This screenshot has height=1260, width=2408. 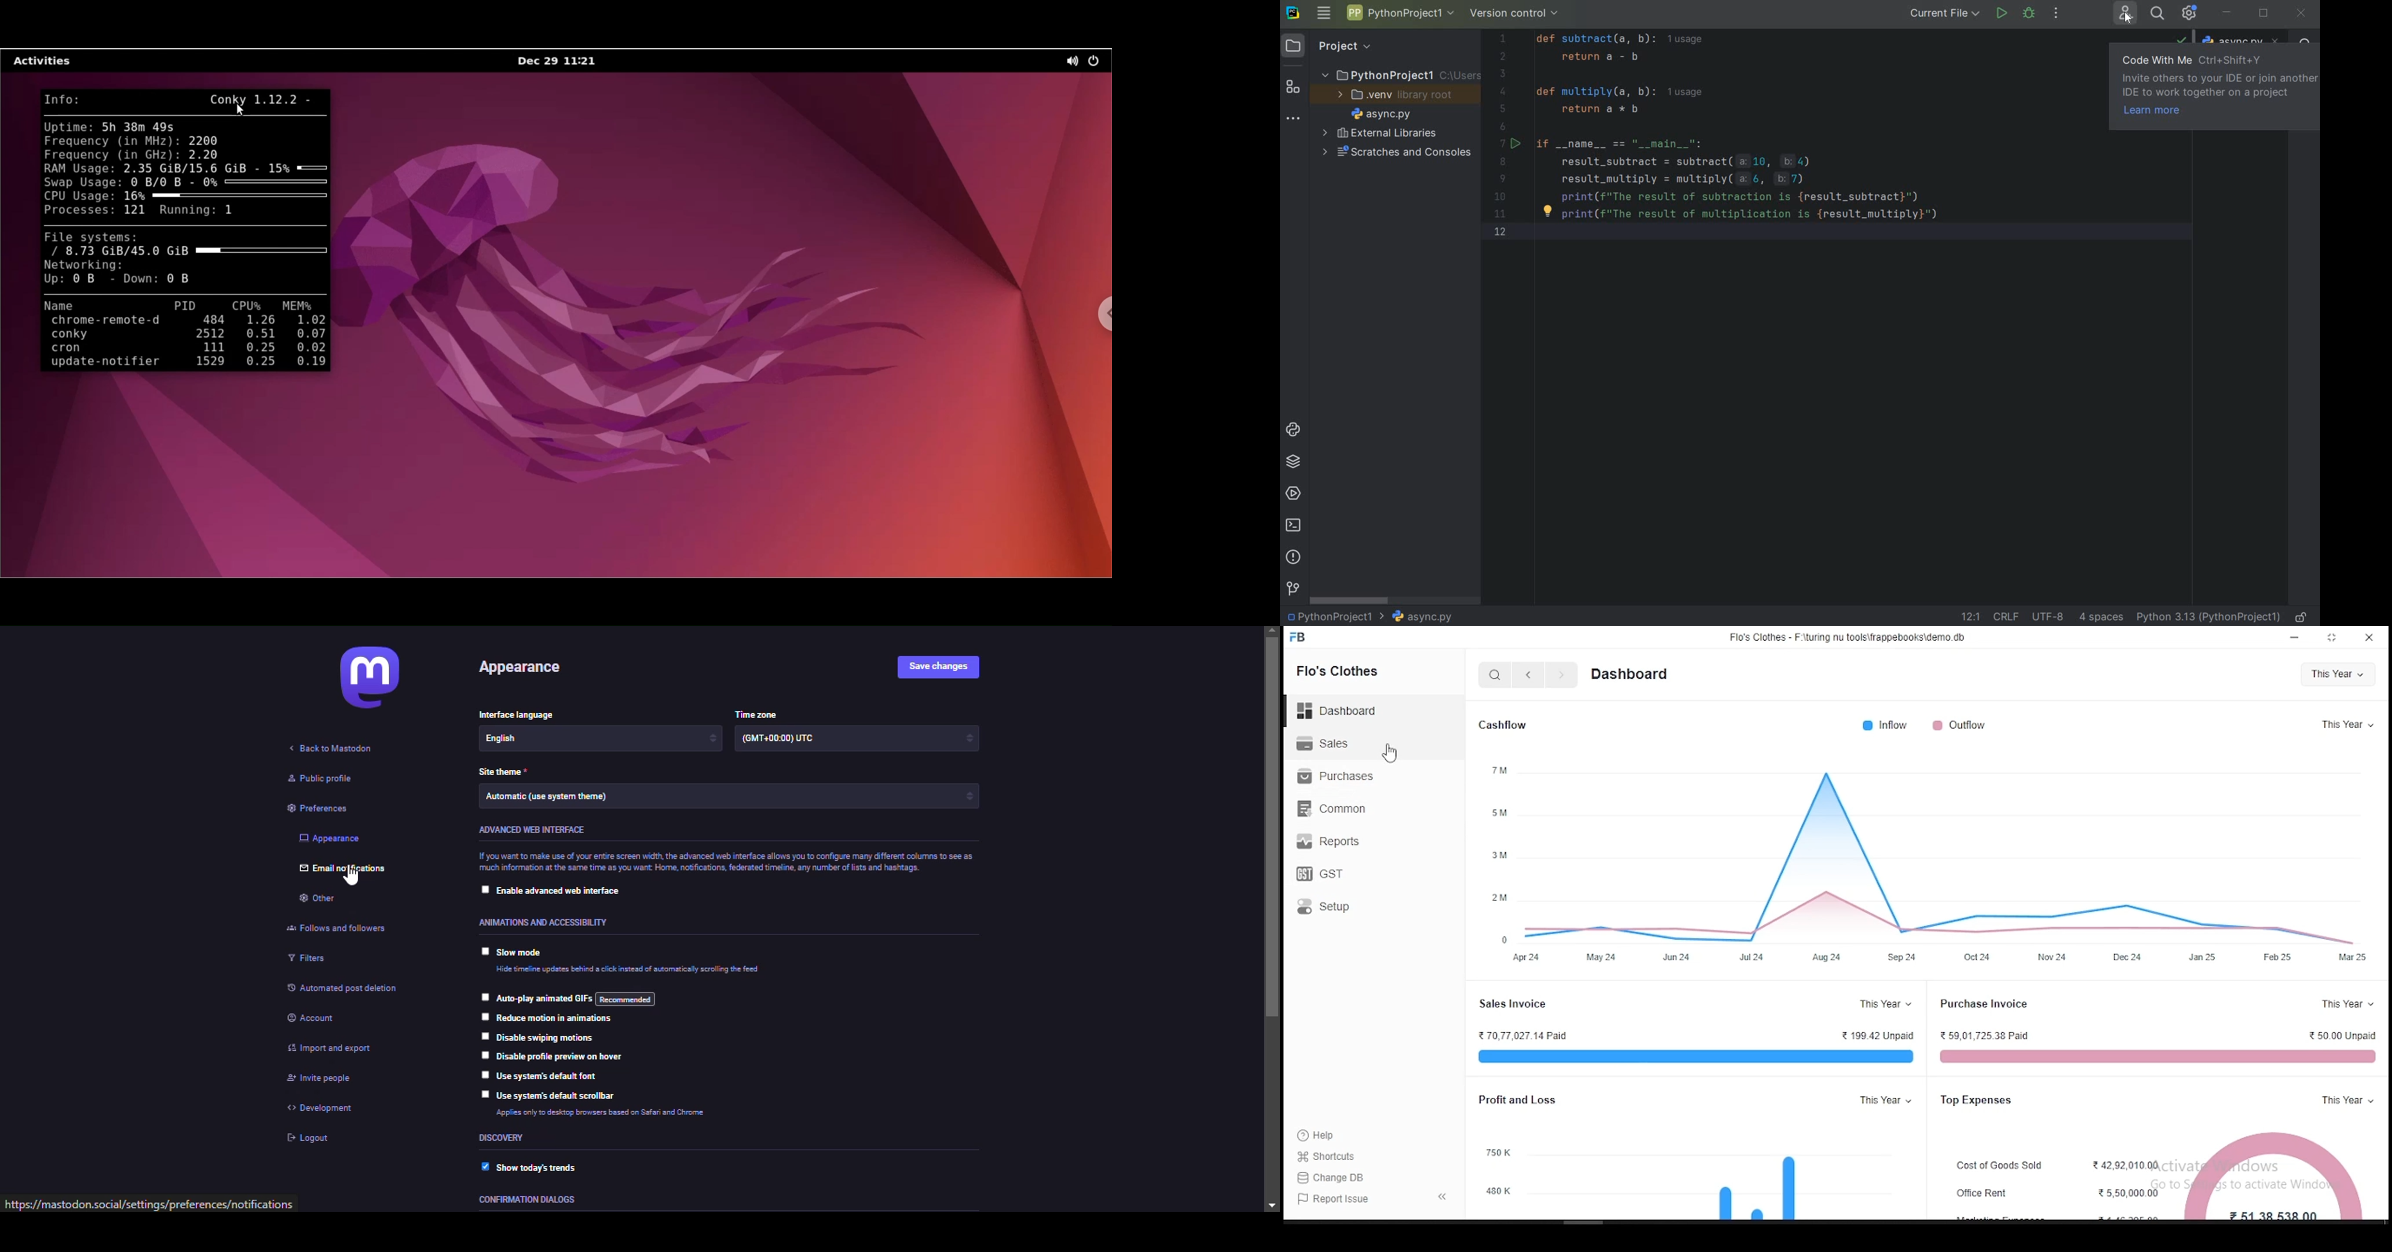 I want to click on jun 24, so click(x=1679, y=956).